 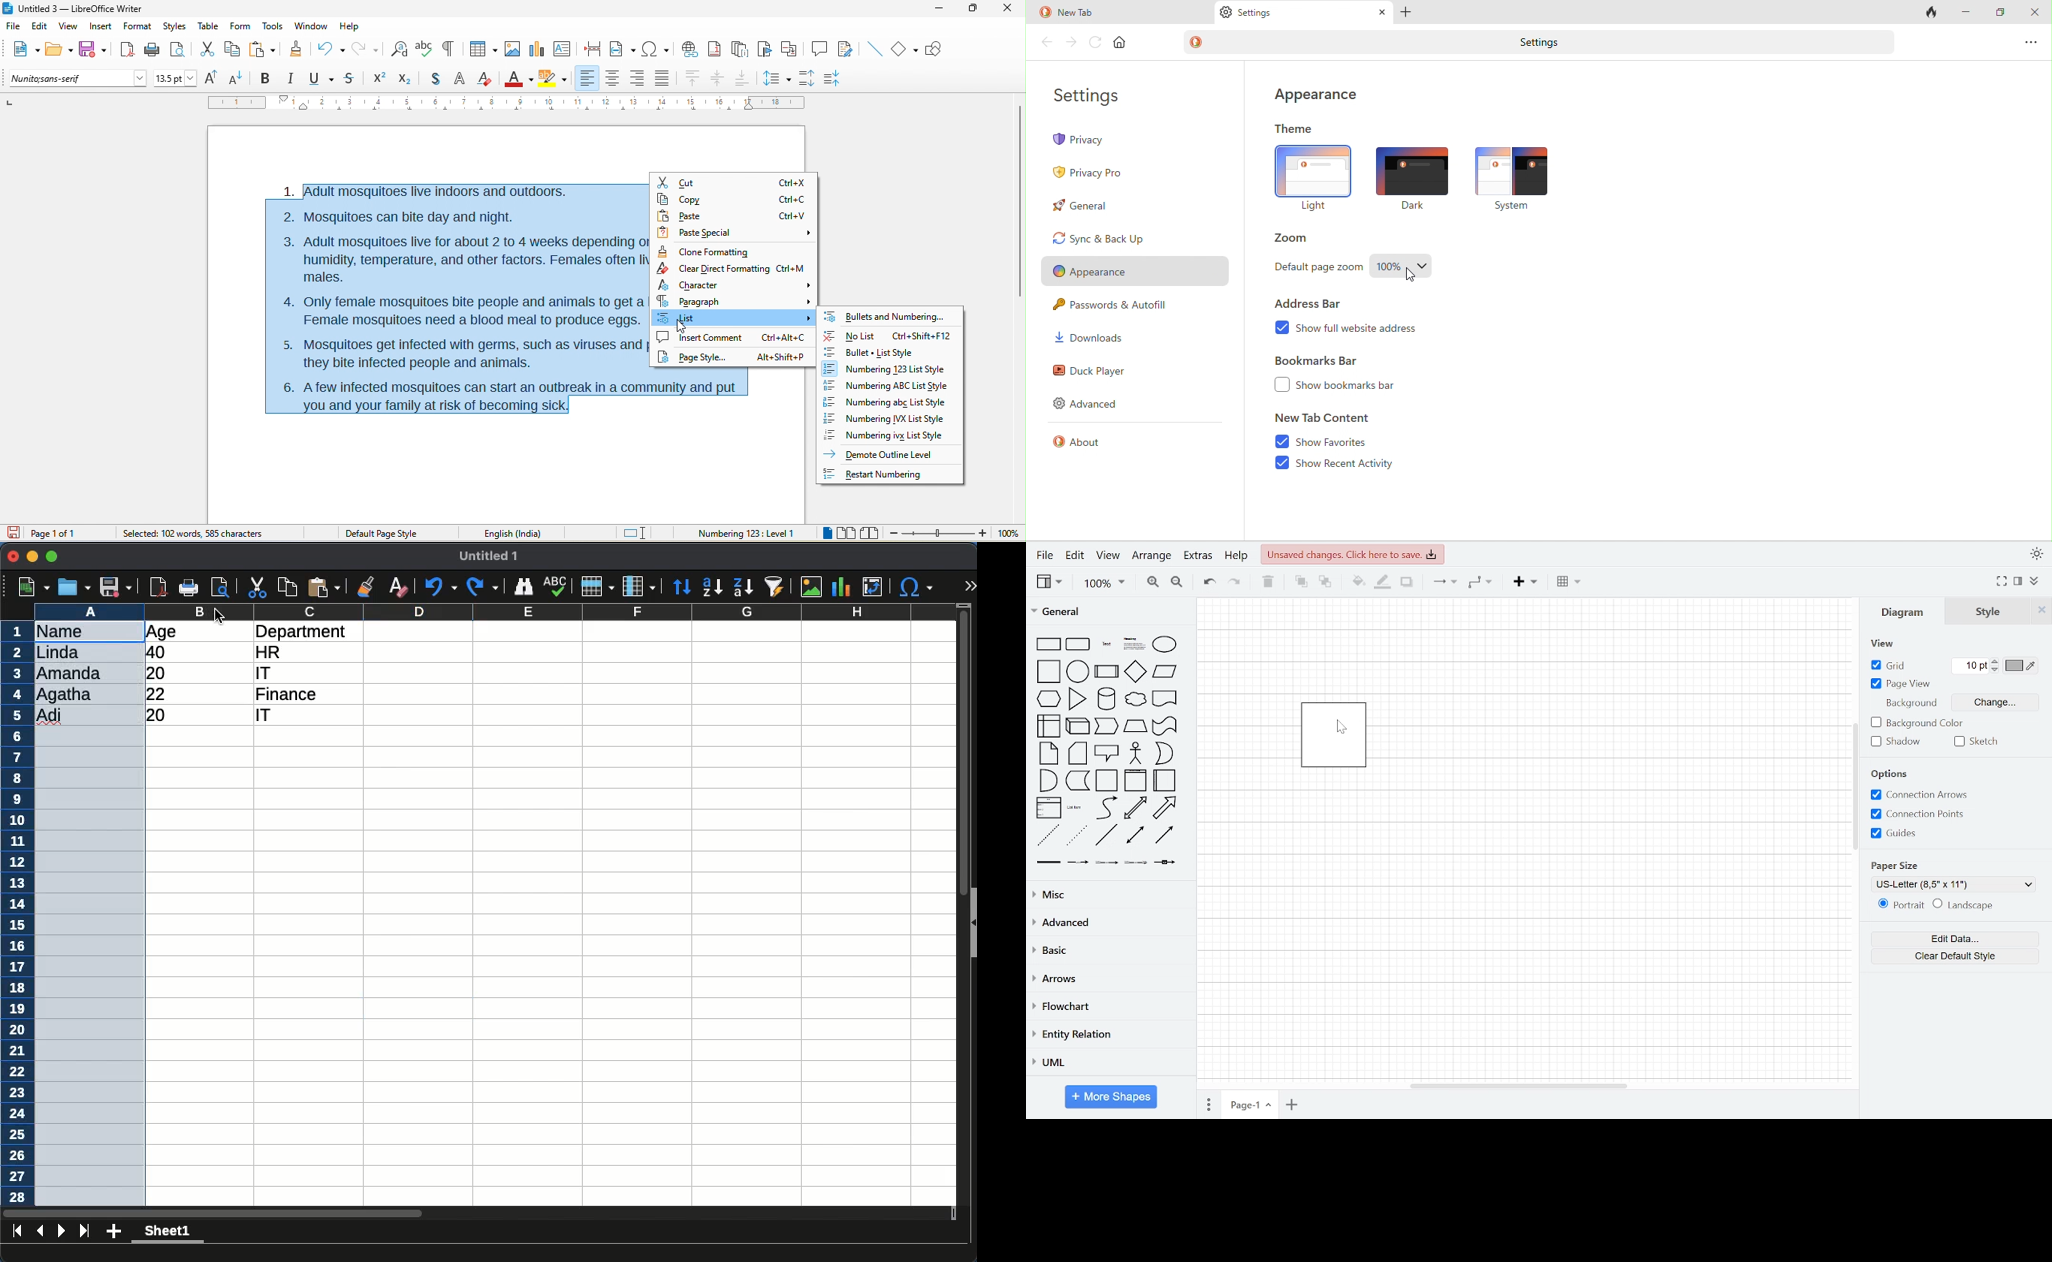 What do you see at coordinates (1095, 371) in the screenshot?
I see `duck player` at bounding box center [1095, 371].